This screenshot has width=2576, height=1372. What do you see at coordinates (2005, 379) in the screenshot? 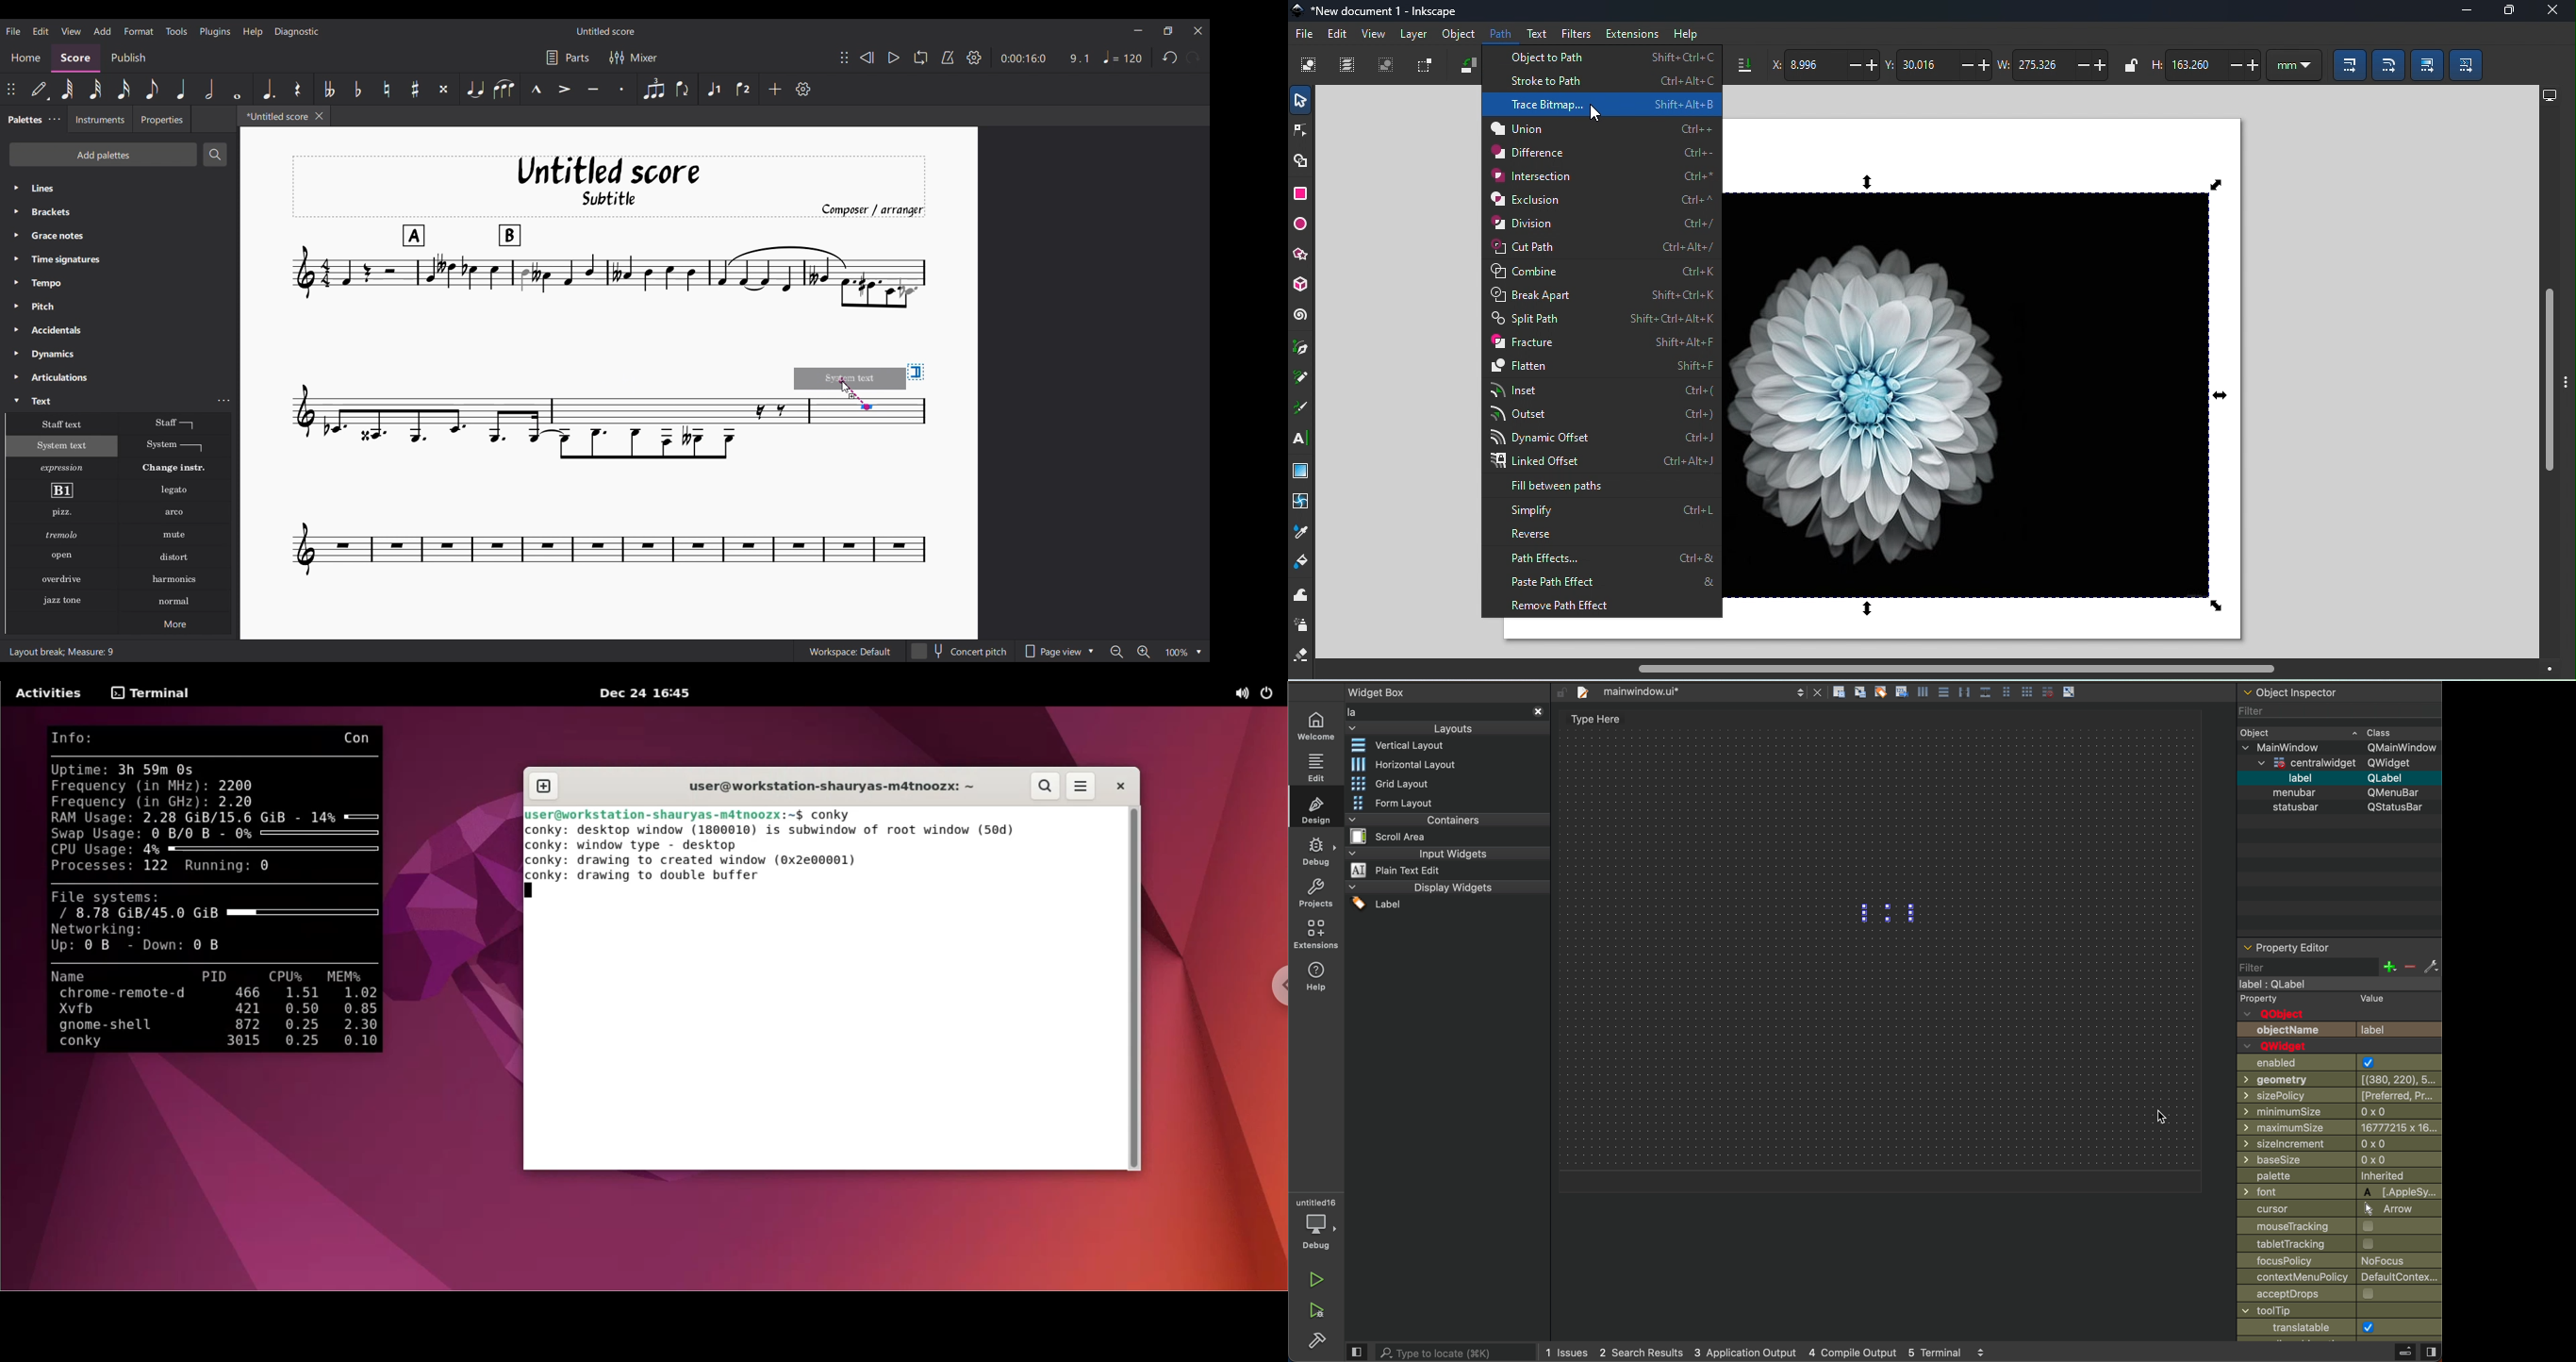
I see `Canvas` at bounding box center [2005, 379].